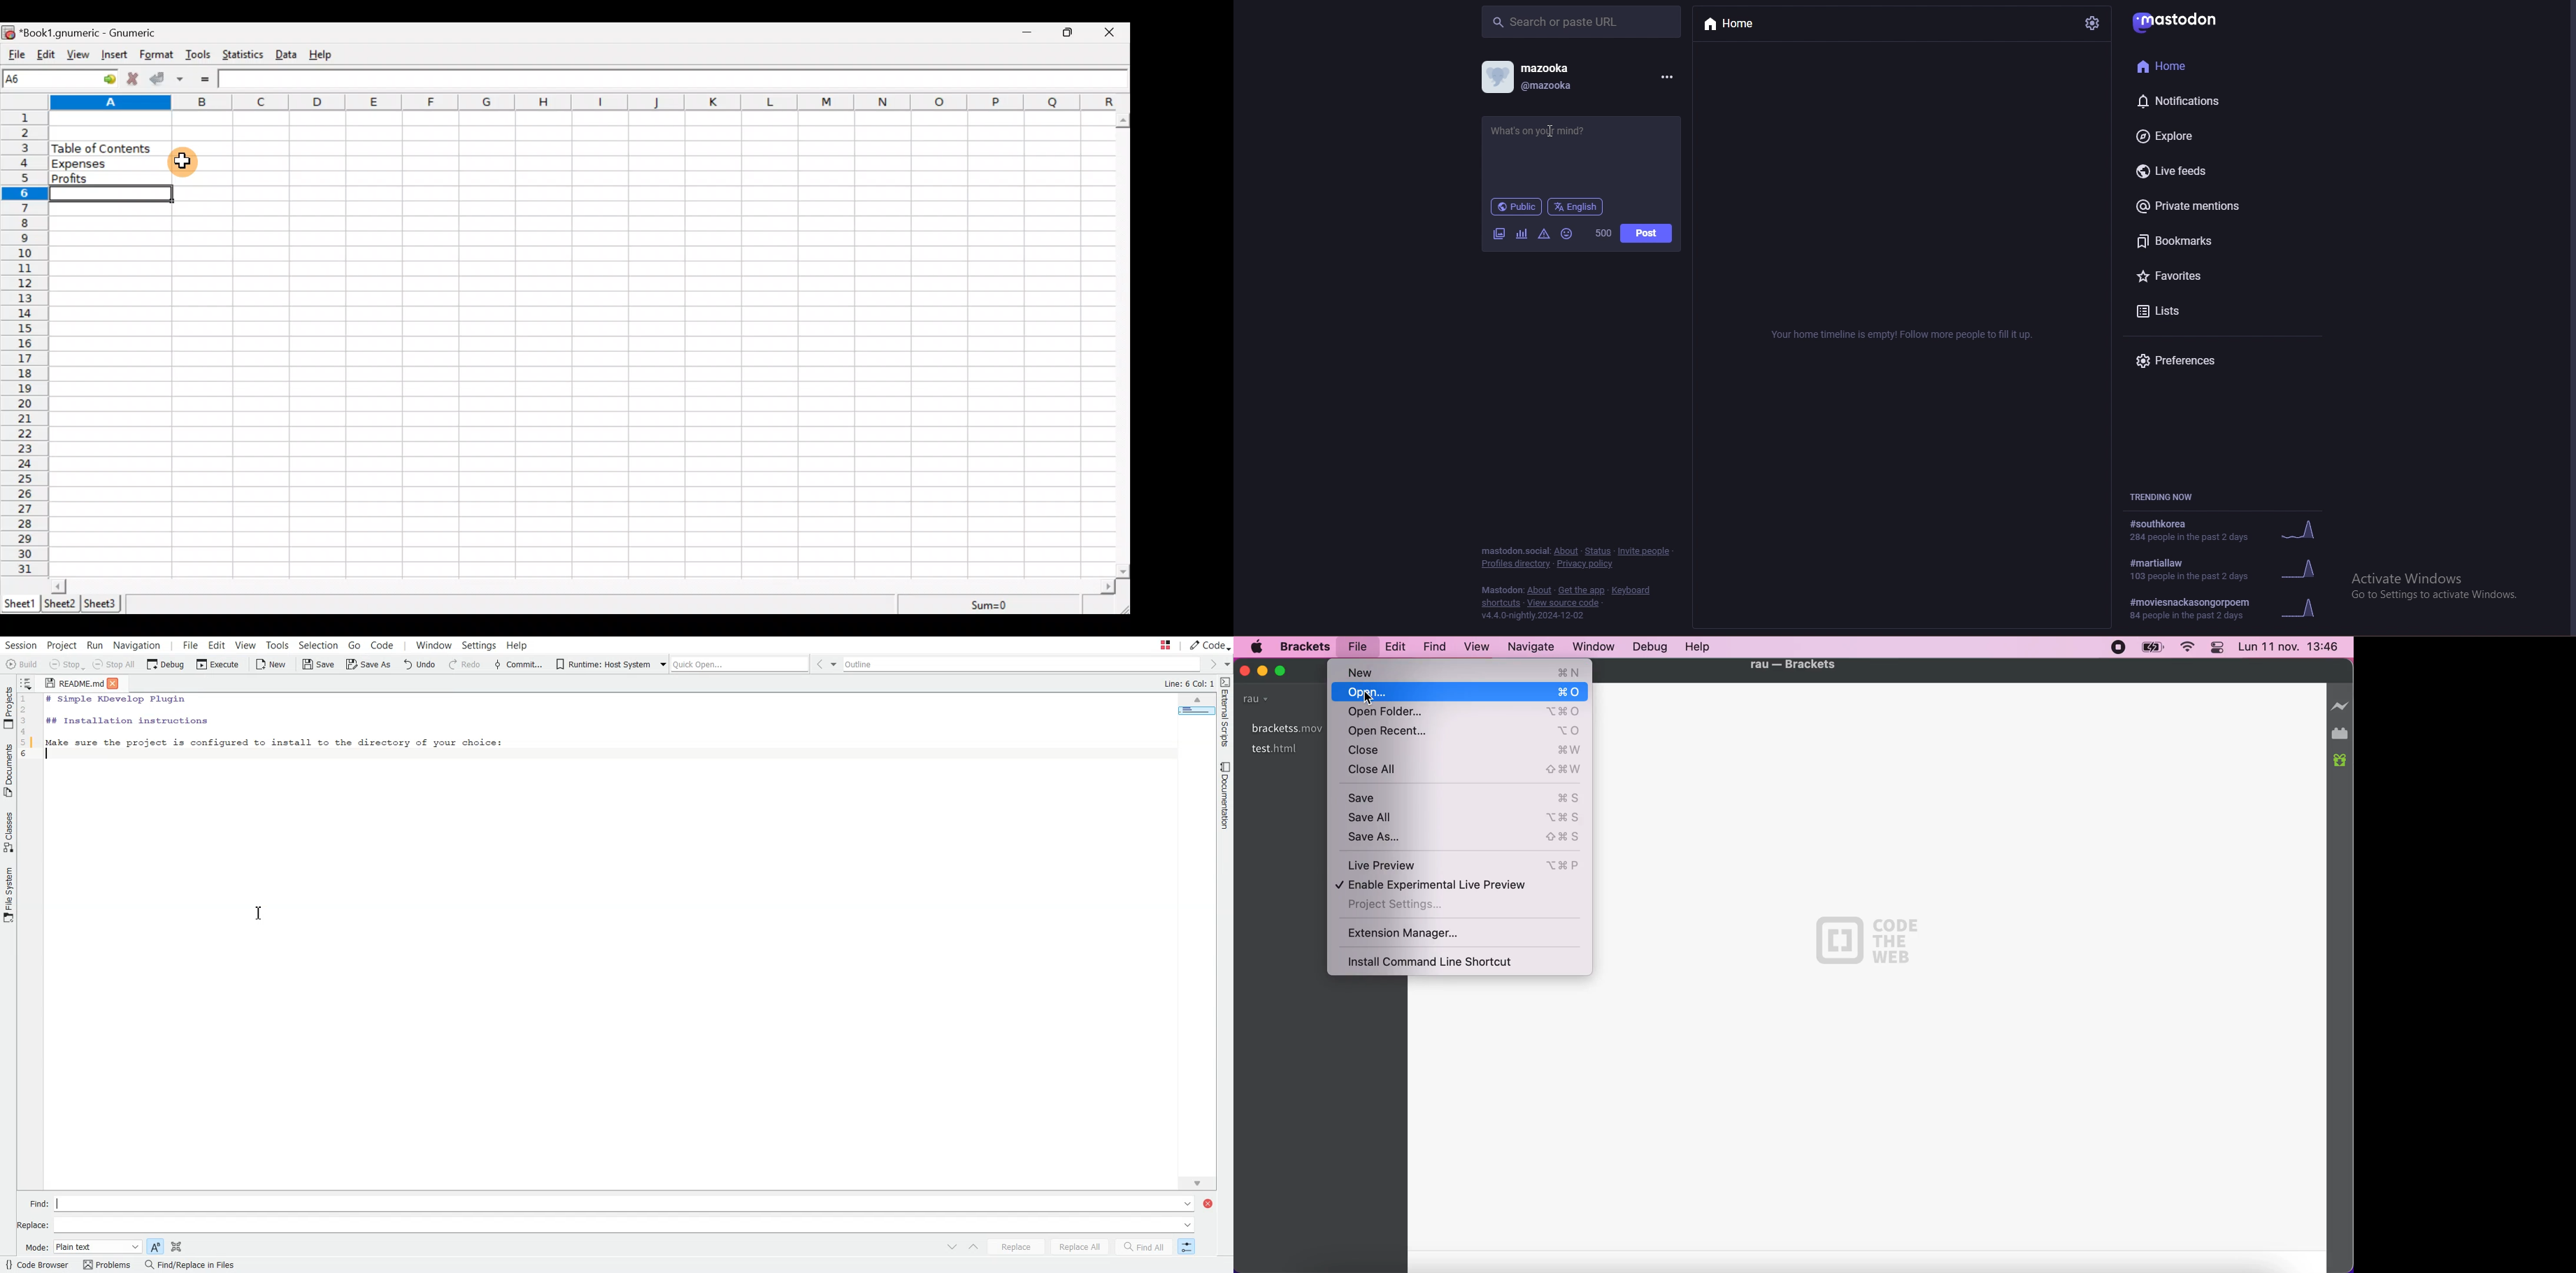 The image size is (2576, 1288). Describe the element at coordinates (1284, 728) in the screenshot. I see `bracketss.mov` at that location.